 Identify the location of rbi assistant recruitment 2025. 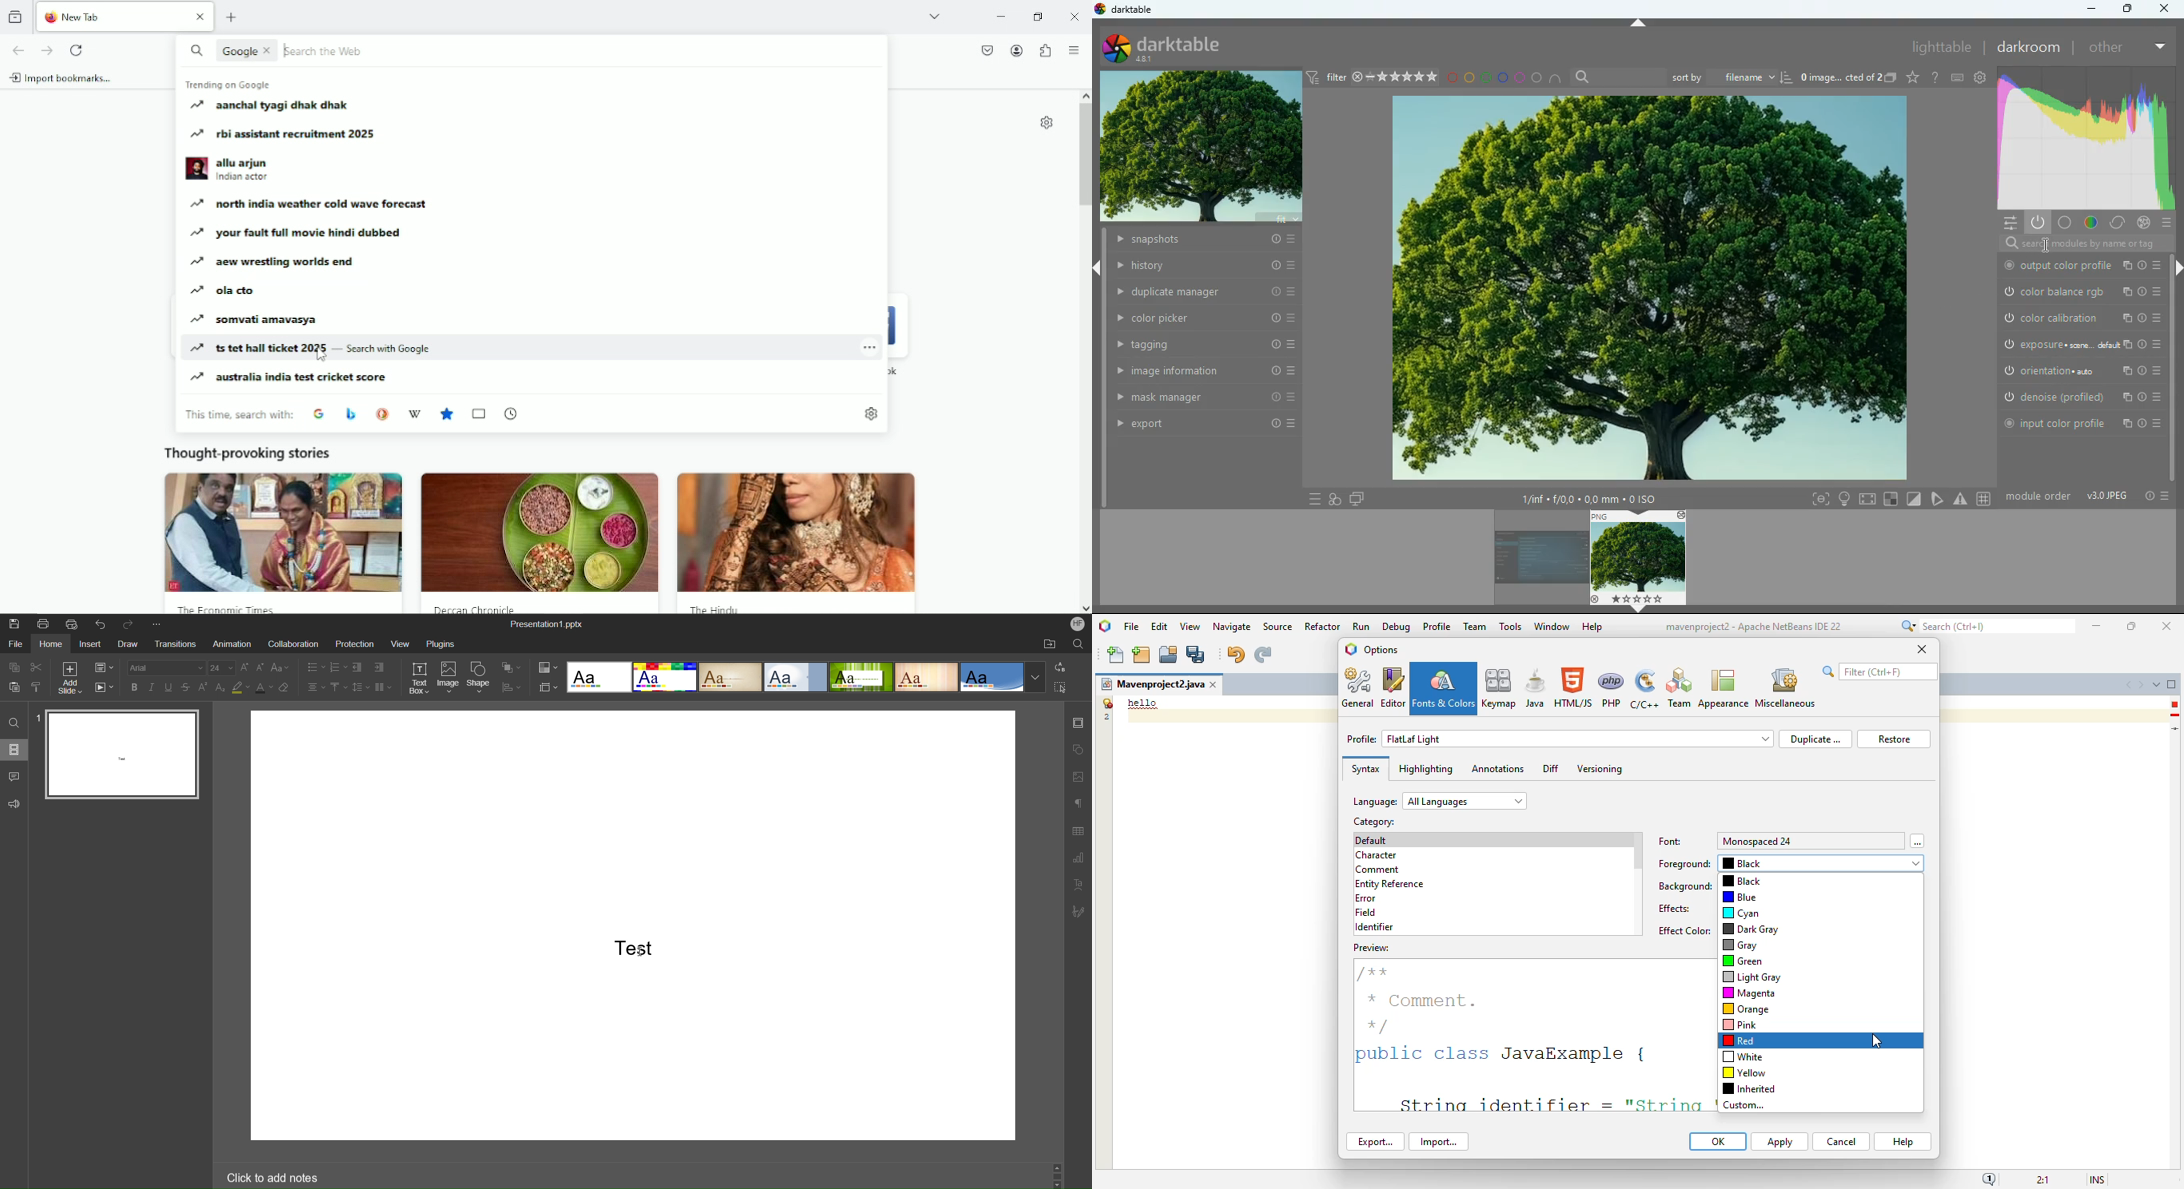
(289, 134).